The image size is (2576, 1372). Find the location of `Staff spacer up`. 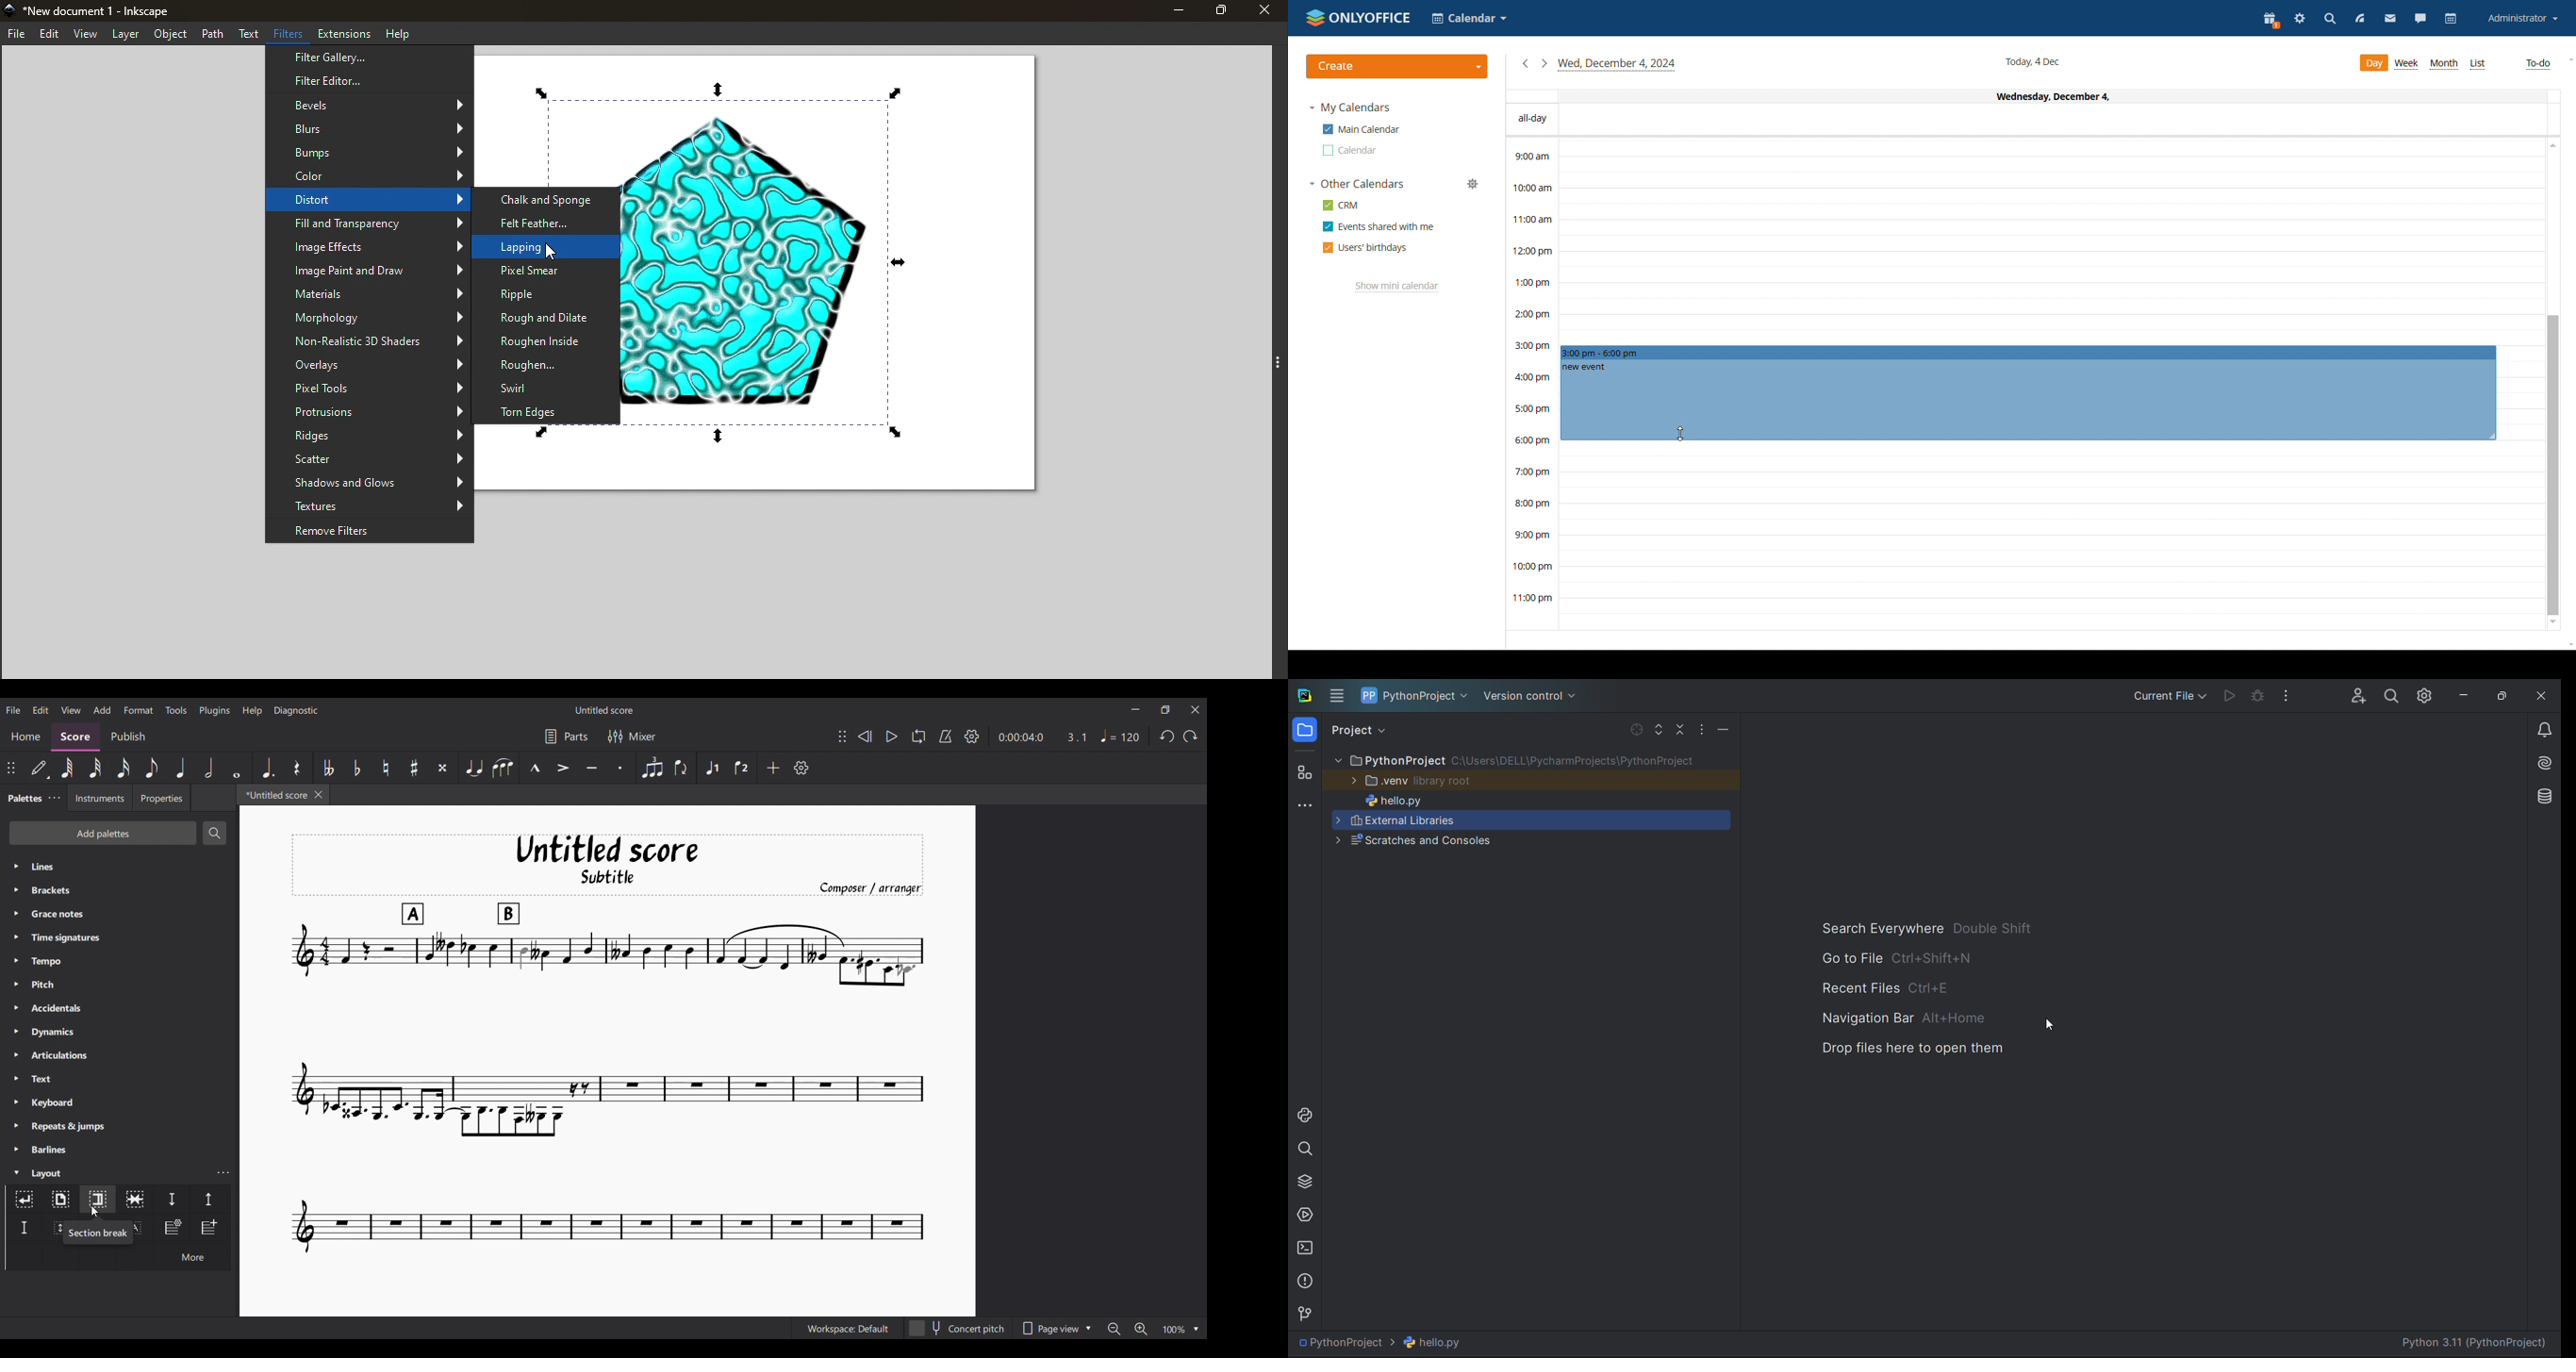

Staff spacer up is located at coordinates (209, 1199).